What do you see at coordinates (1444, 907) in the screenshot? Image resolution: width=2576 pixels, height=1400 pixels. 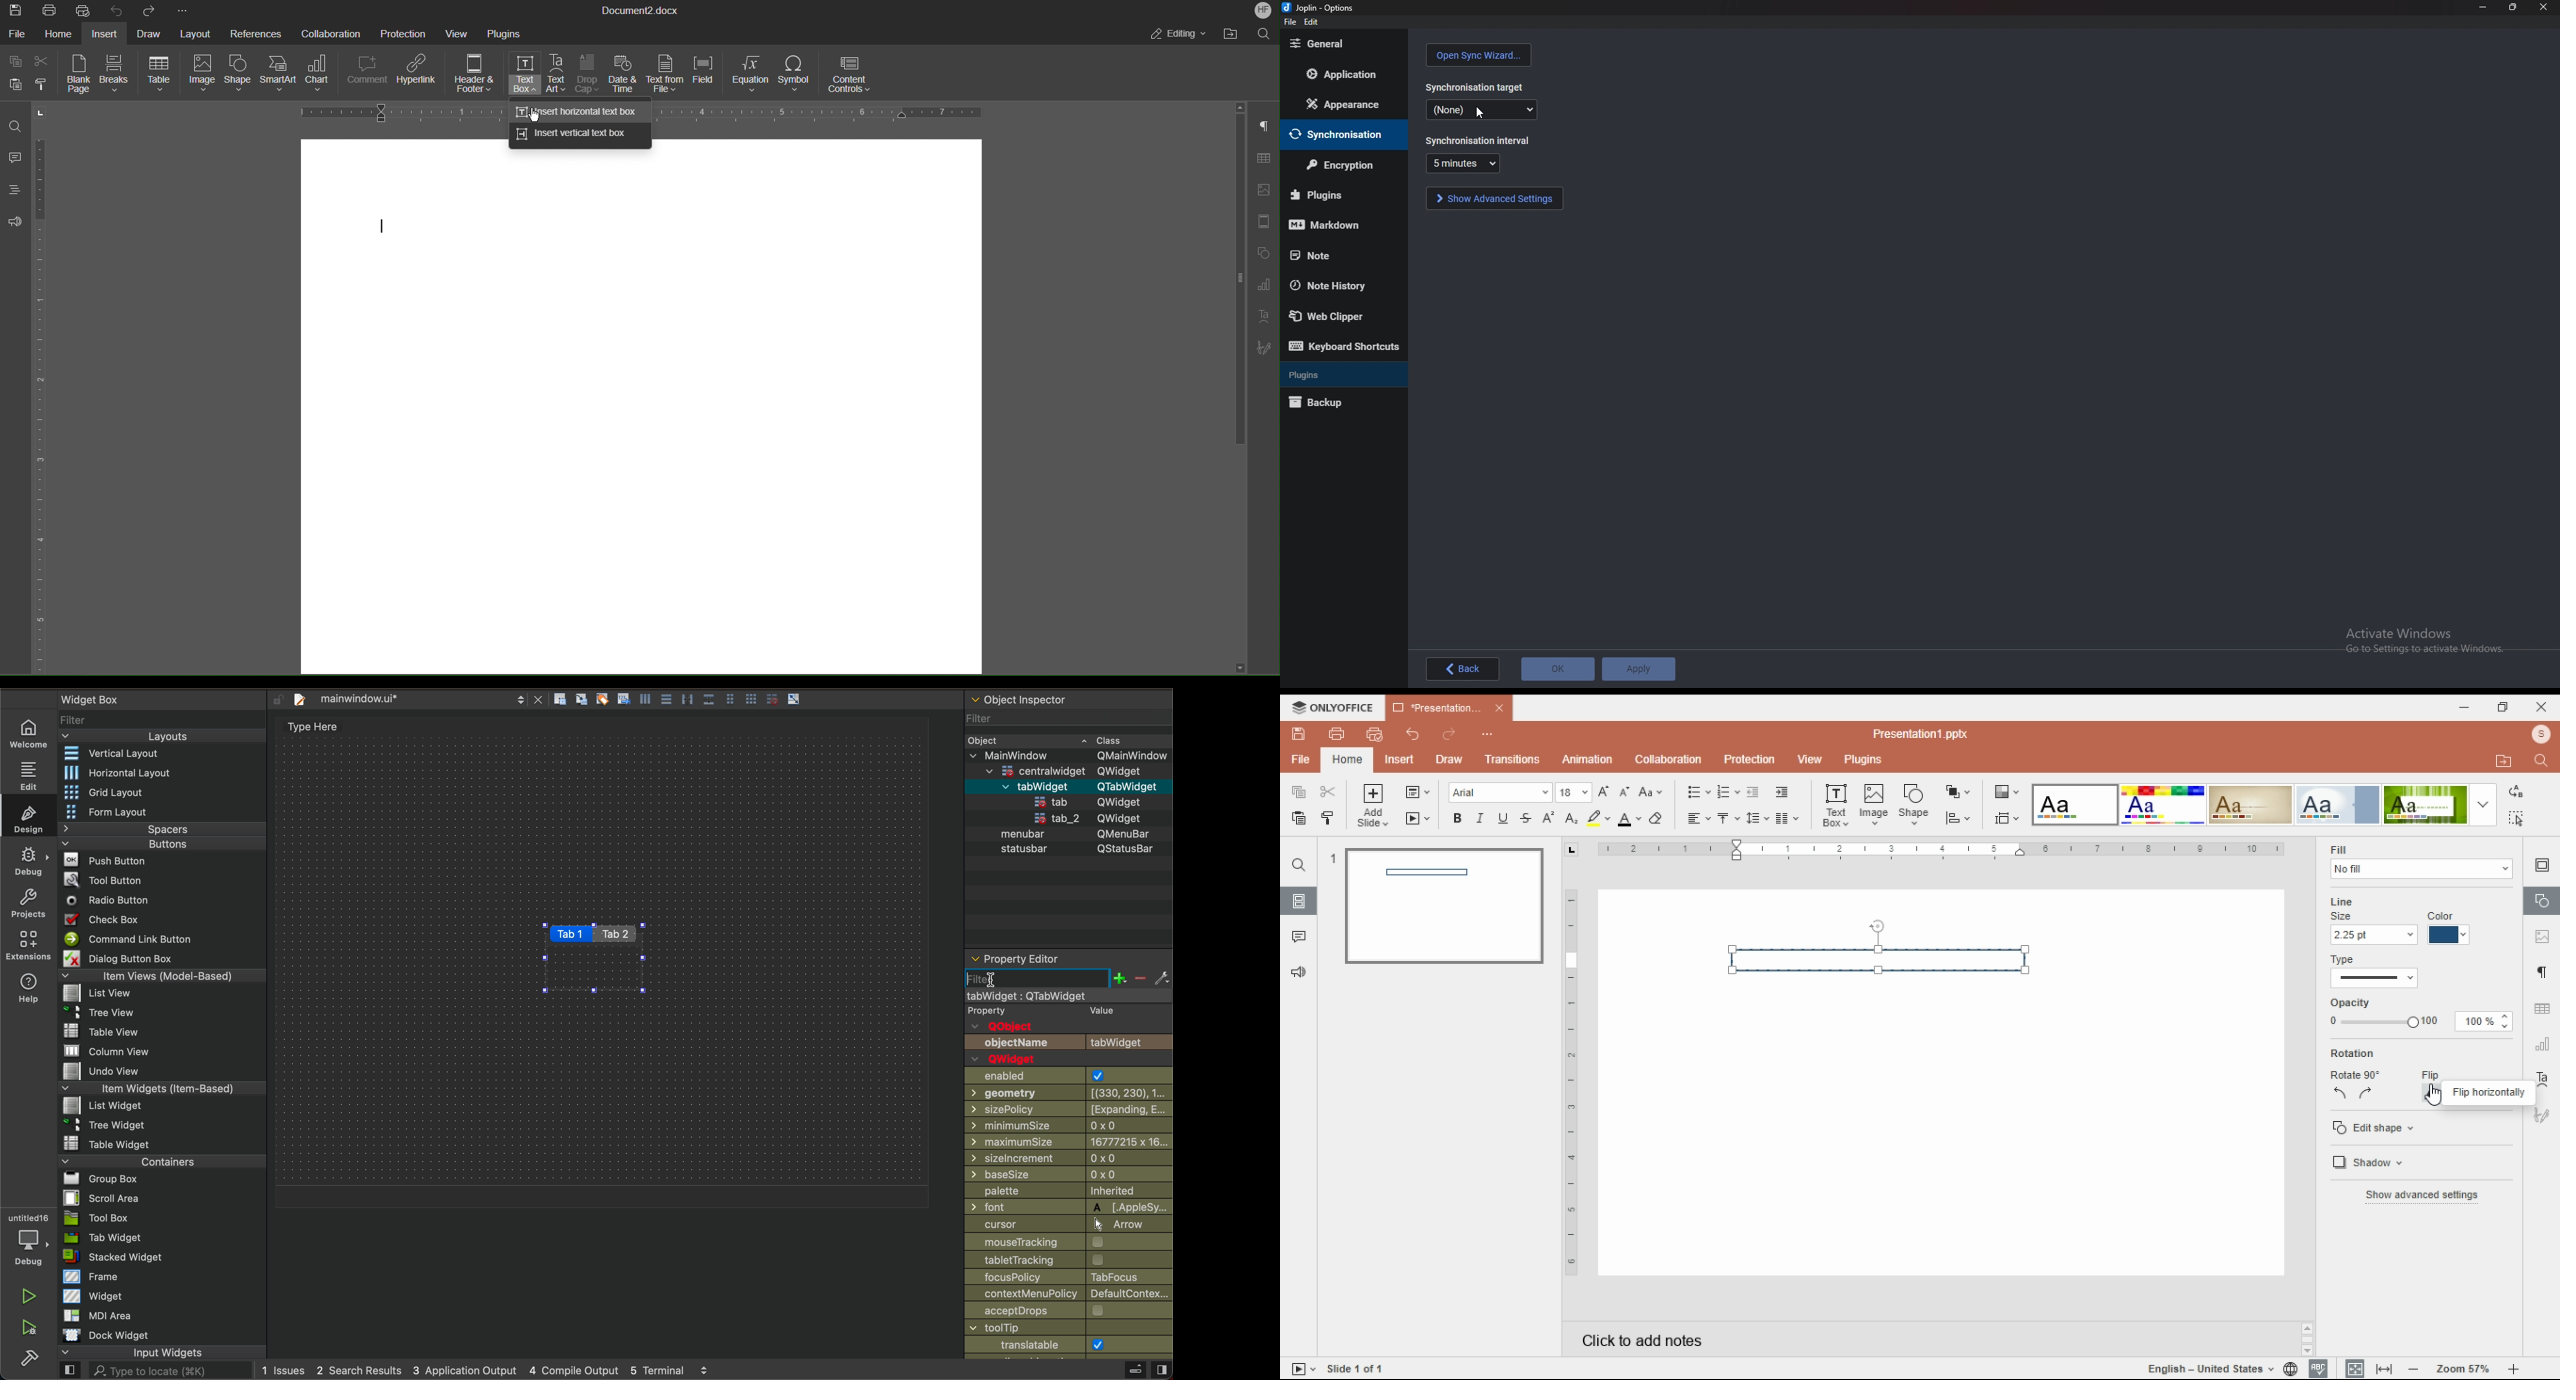 I see `slide 1` at bounding box center [1444, 907].